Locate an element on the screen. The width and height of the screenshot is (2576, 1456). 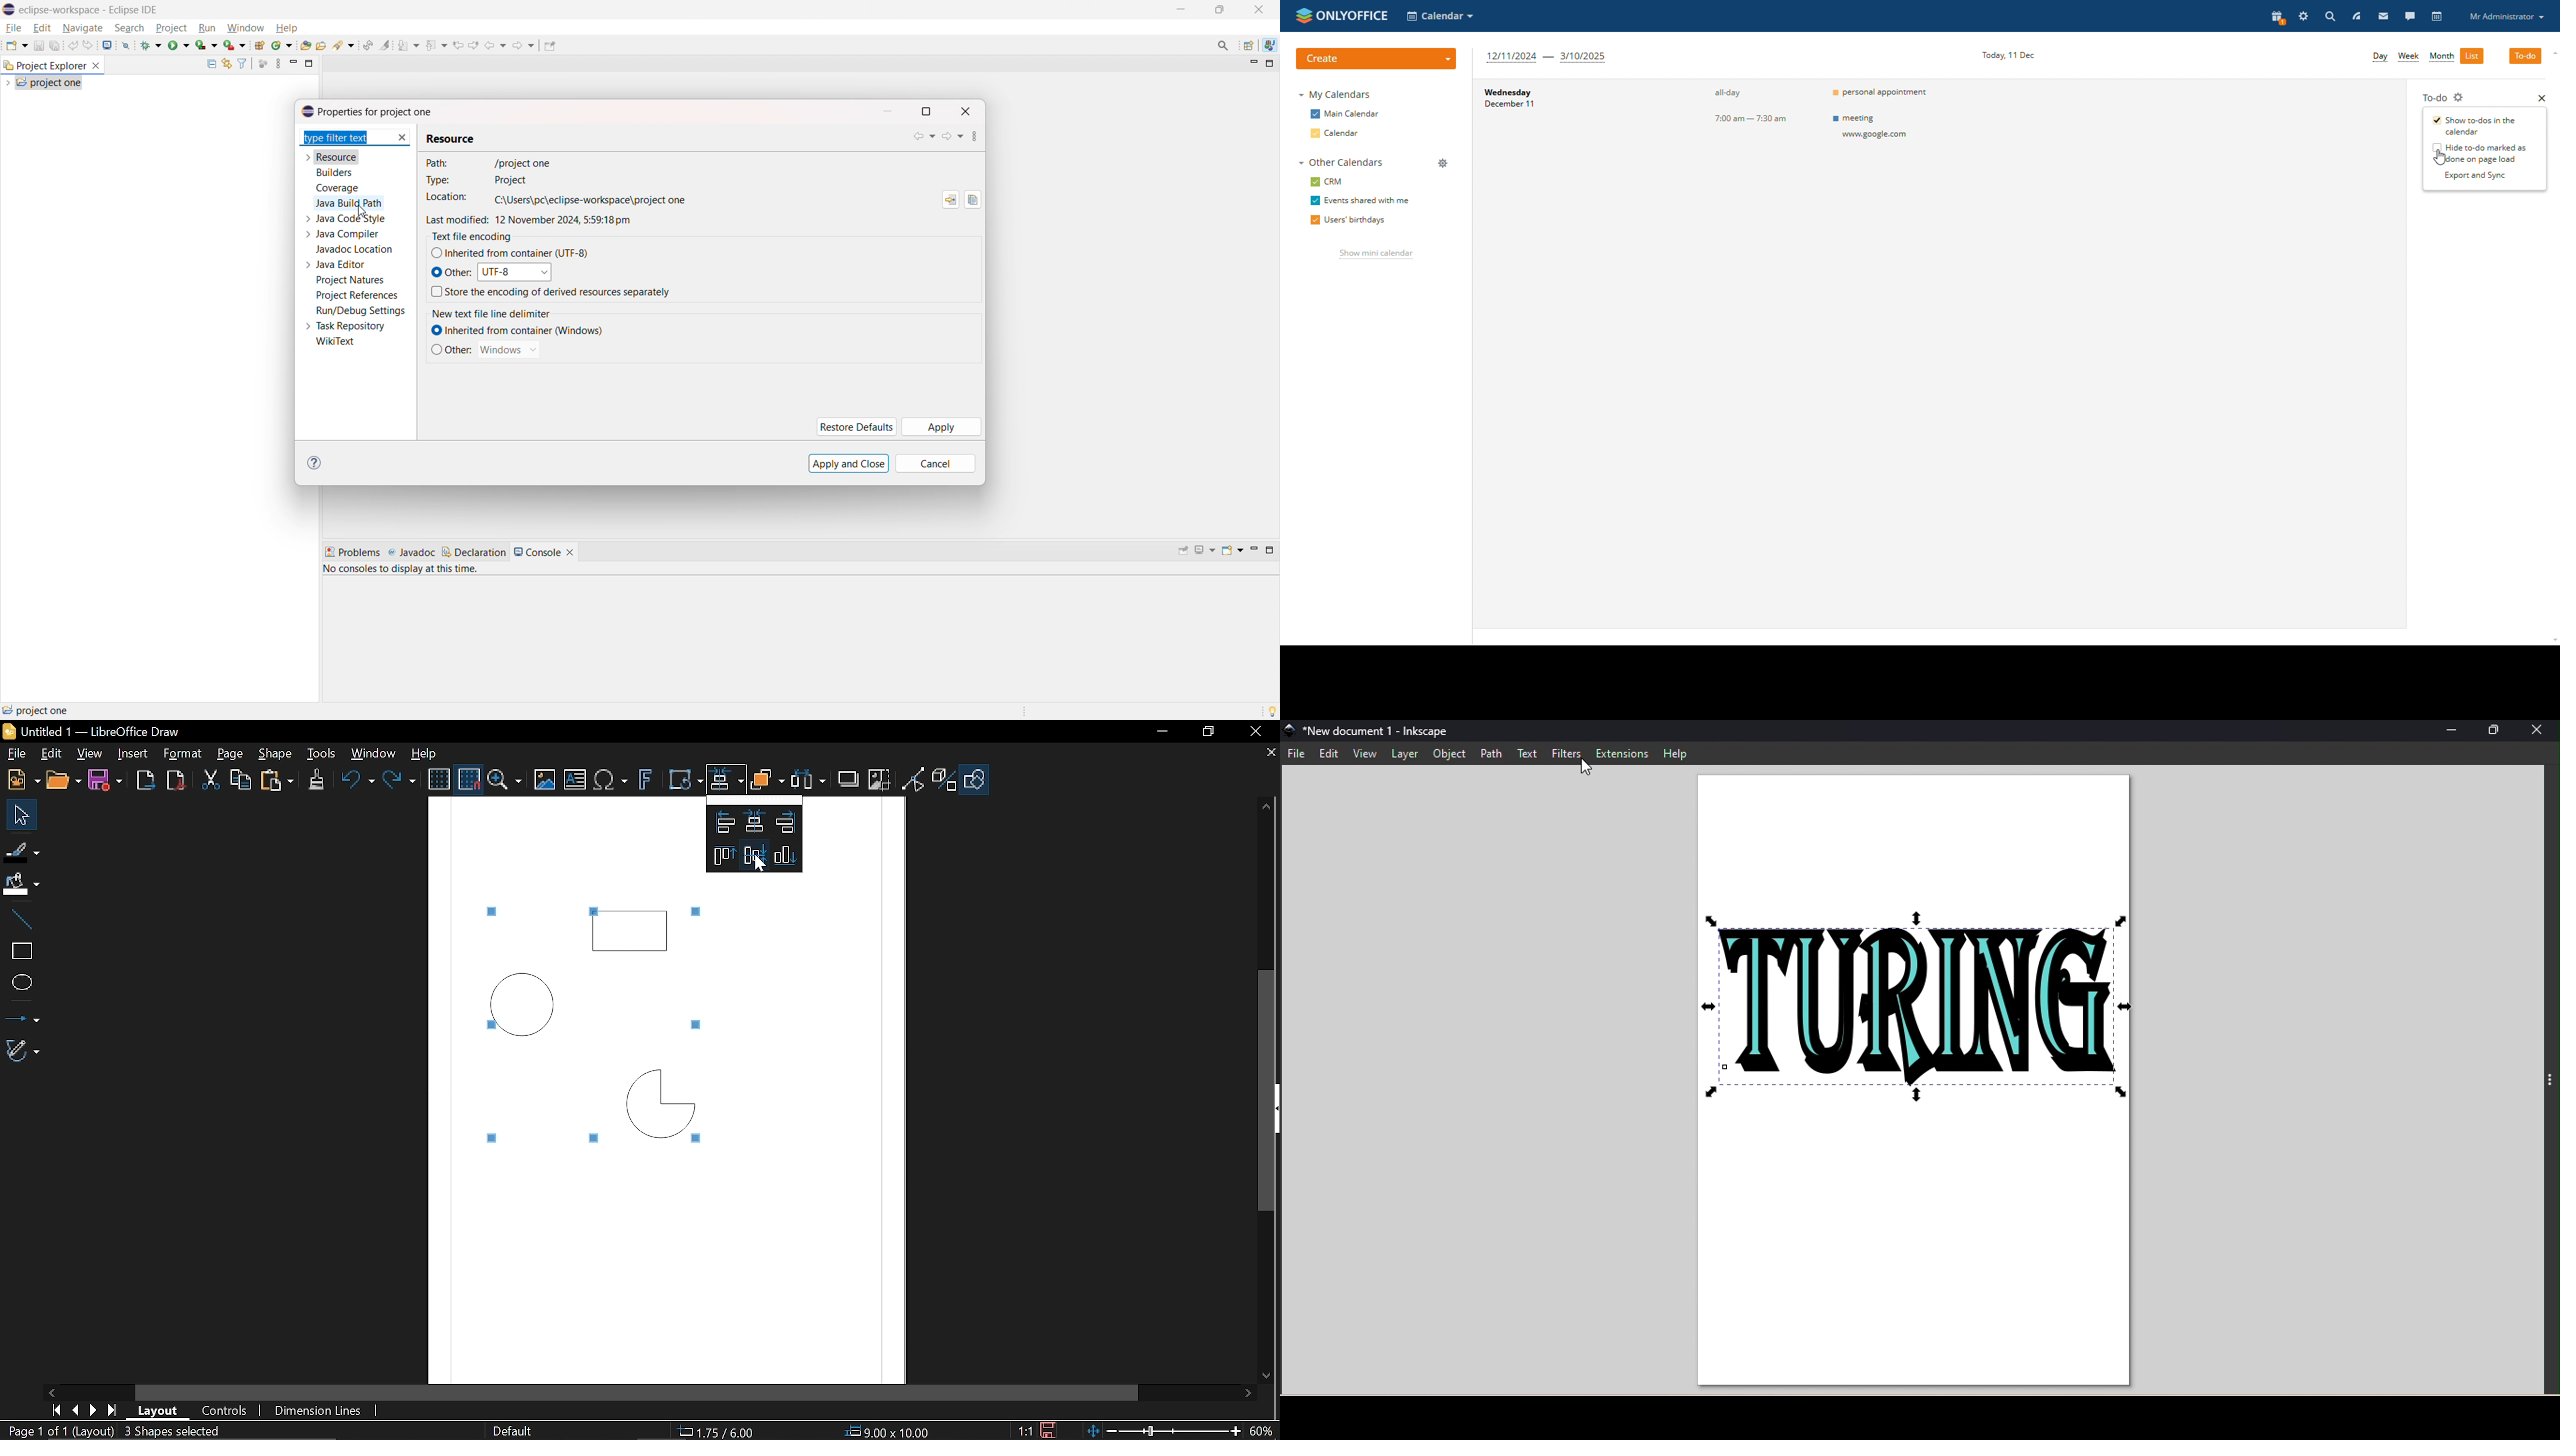
Align down is located at coordinates (786, 856).